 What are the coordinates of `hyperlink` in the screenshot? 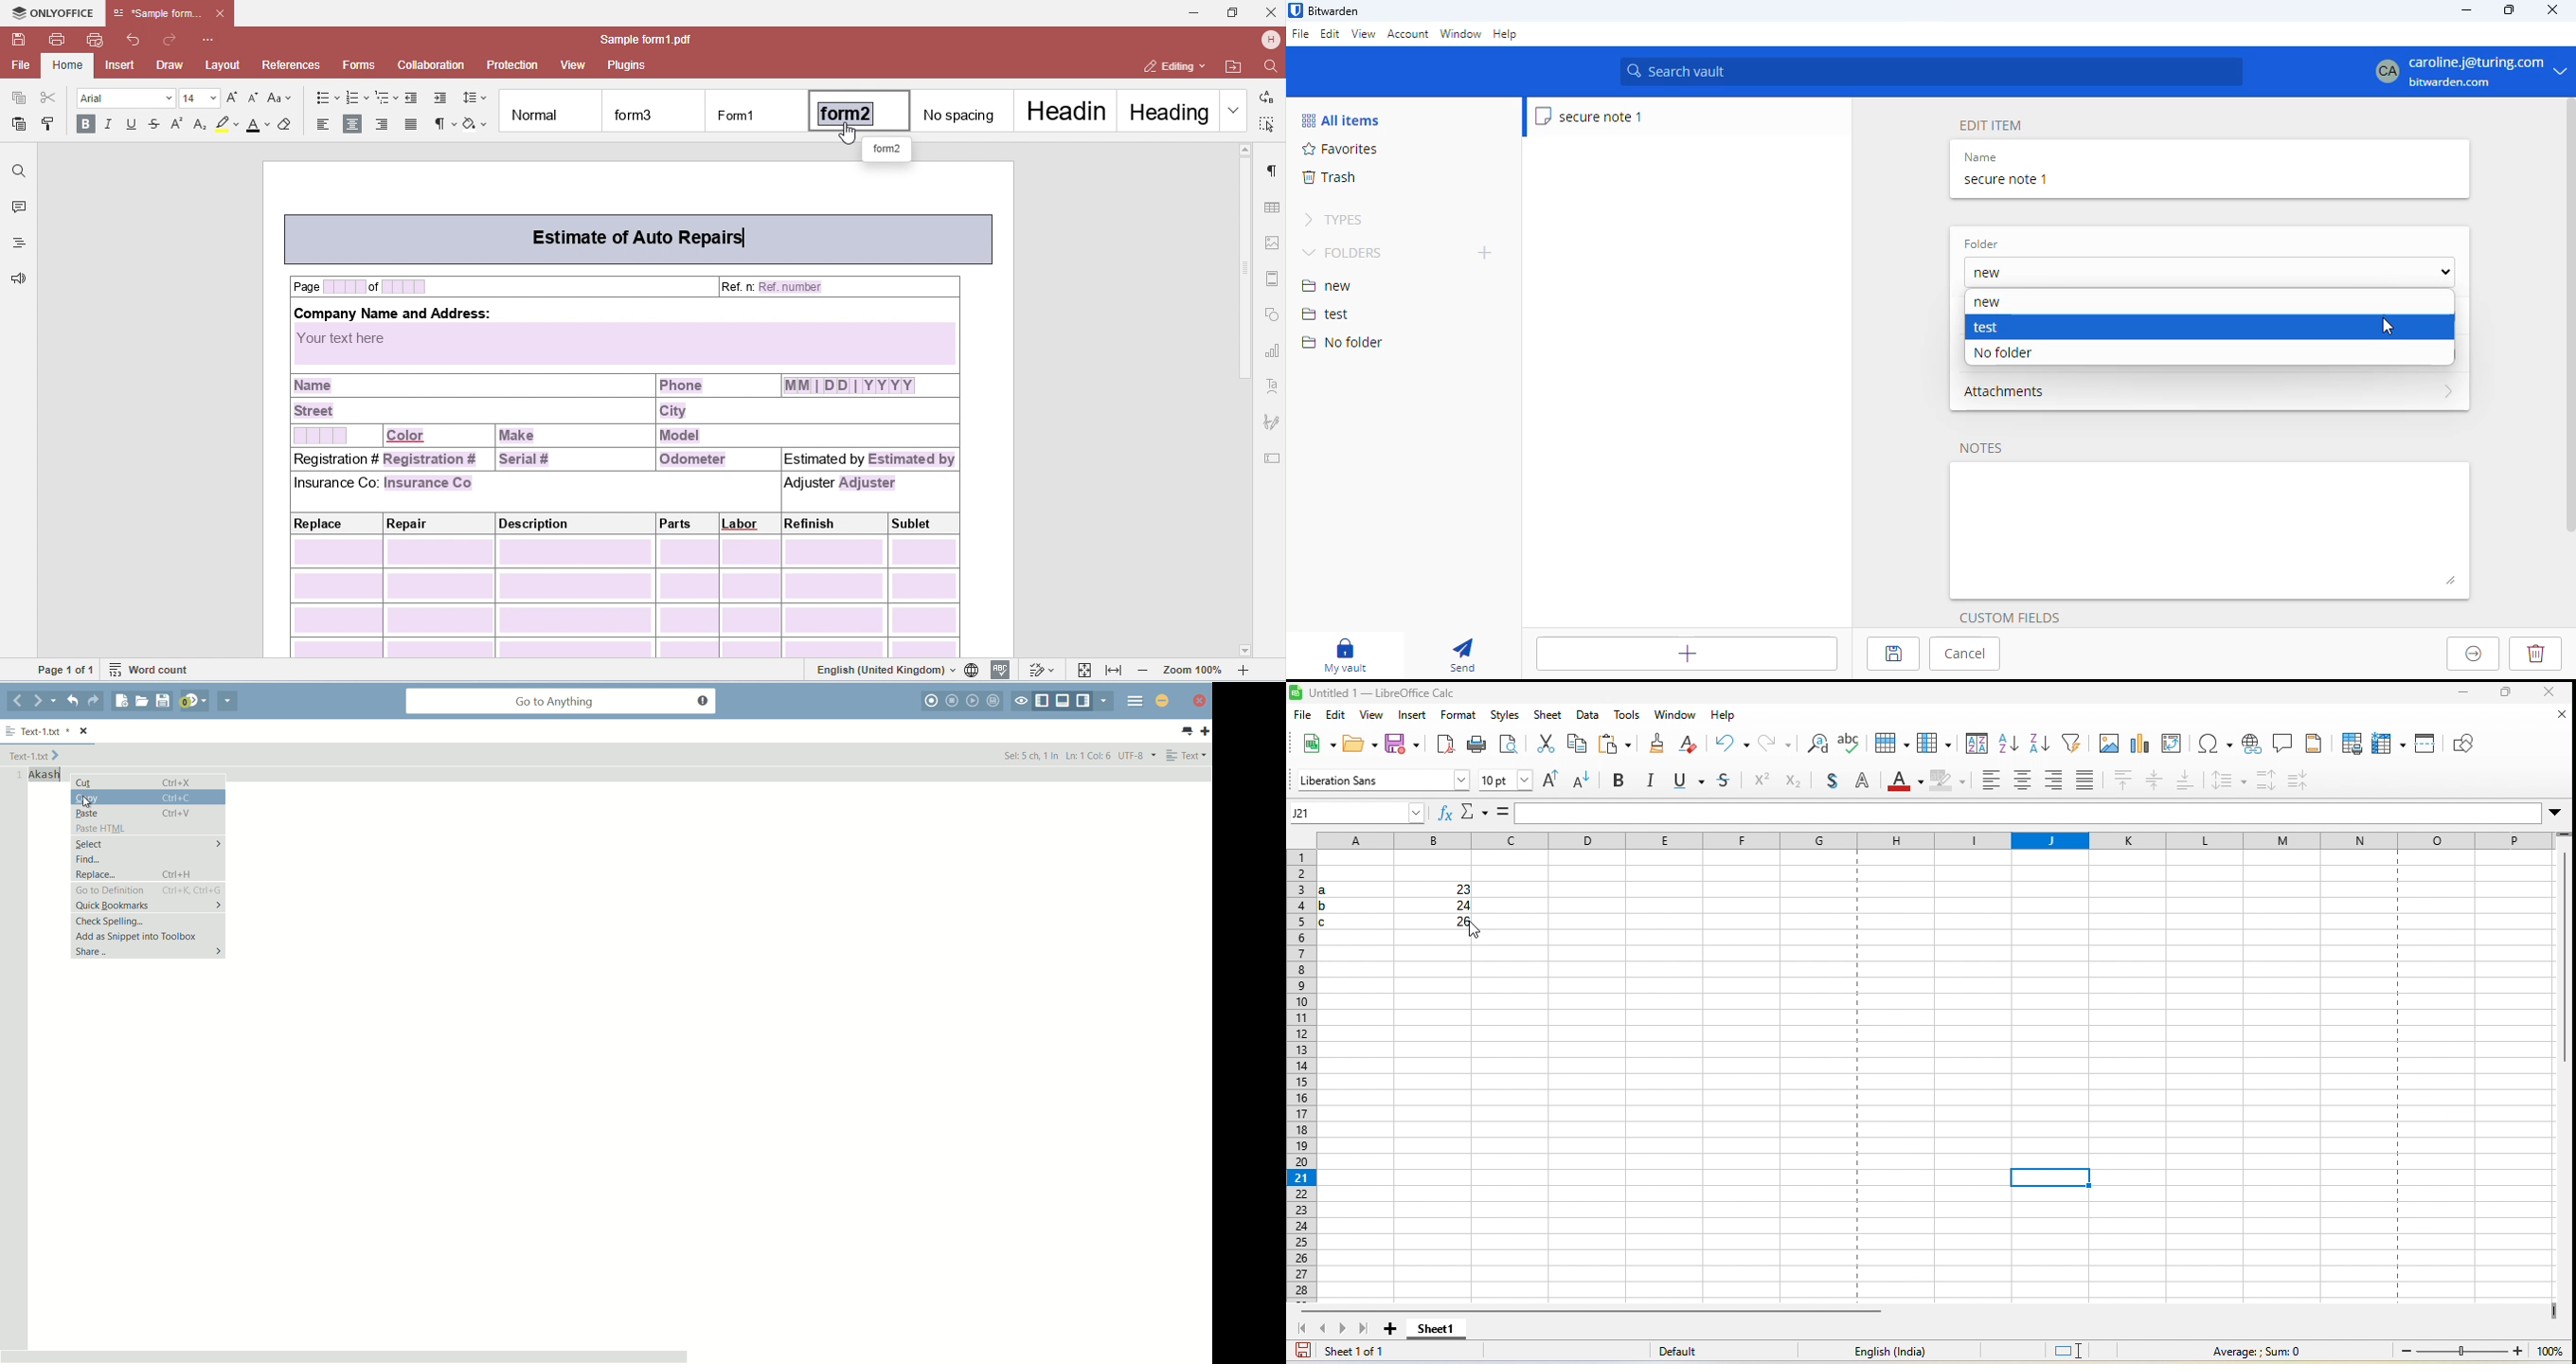 It's located at (2252, 744).